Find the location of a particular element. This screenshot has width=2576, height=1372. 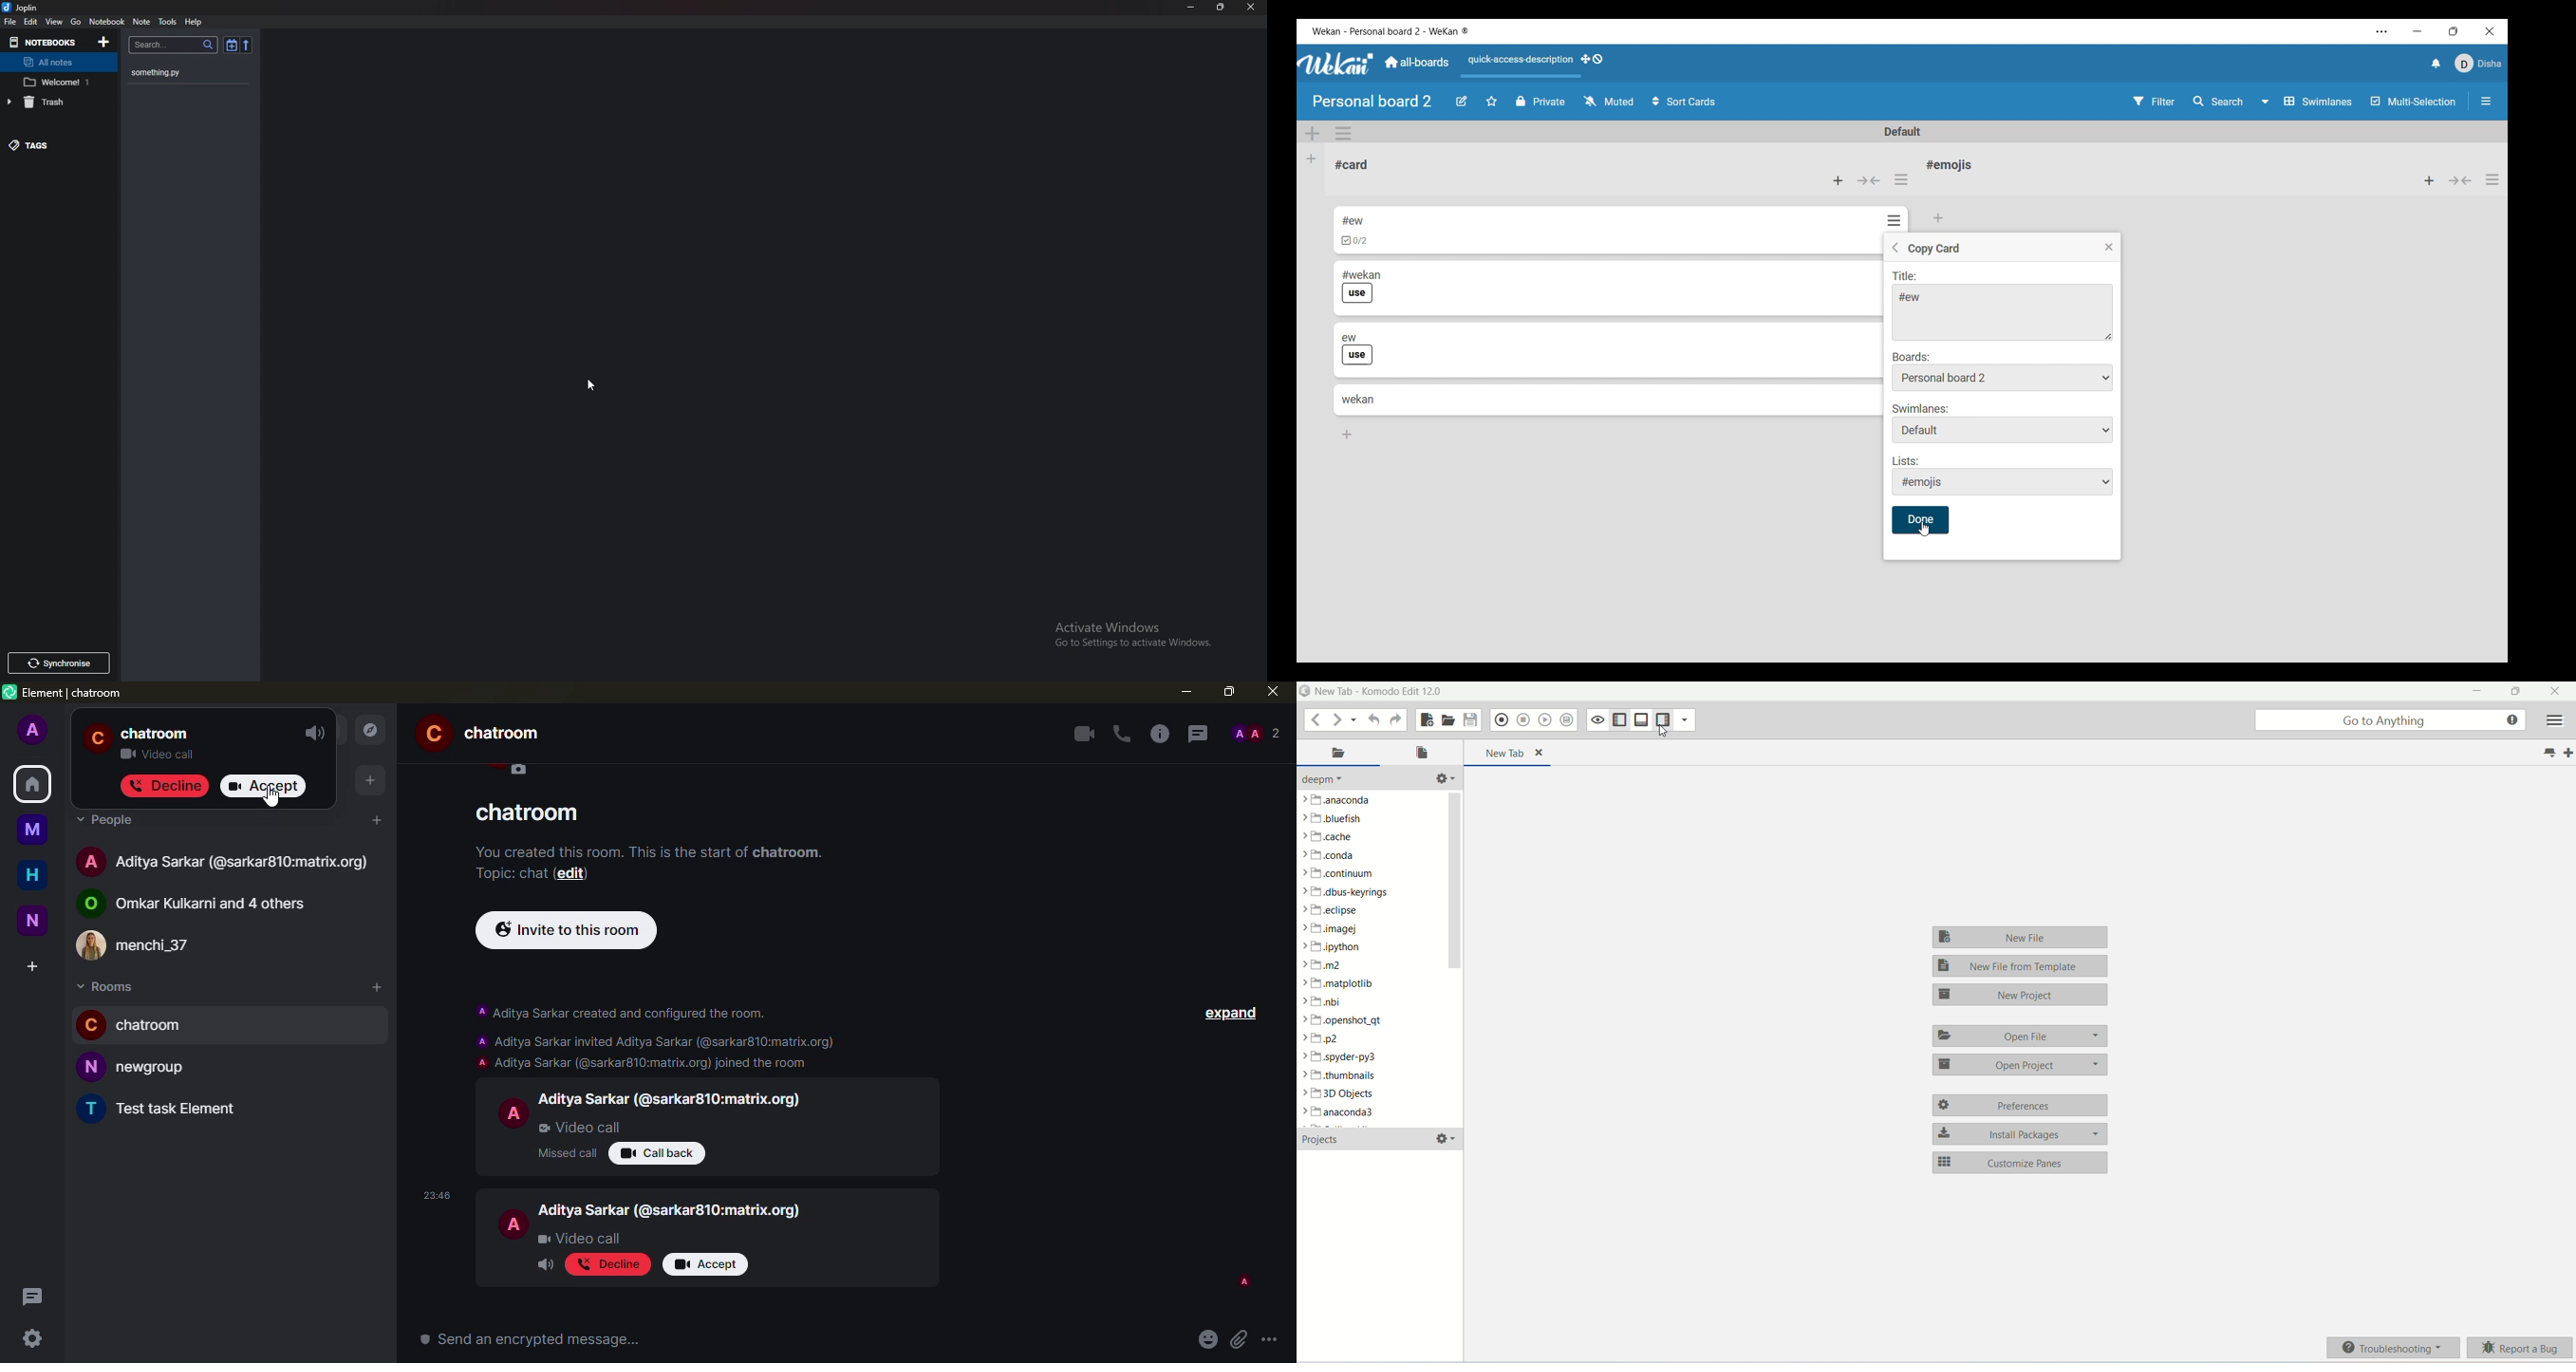

profile is located at coordinates (98, 738).